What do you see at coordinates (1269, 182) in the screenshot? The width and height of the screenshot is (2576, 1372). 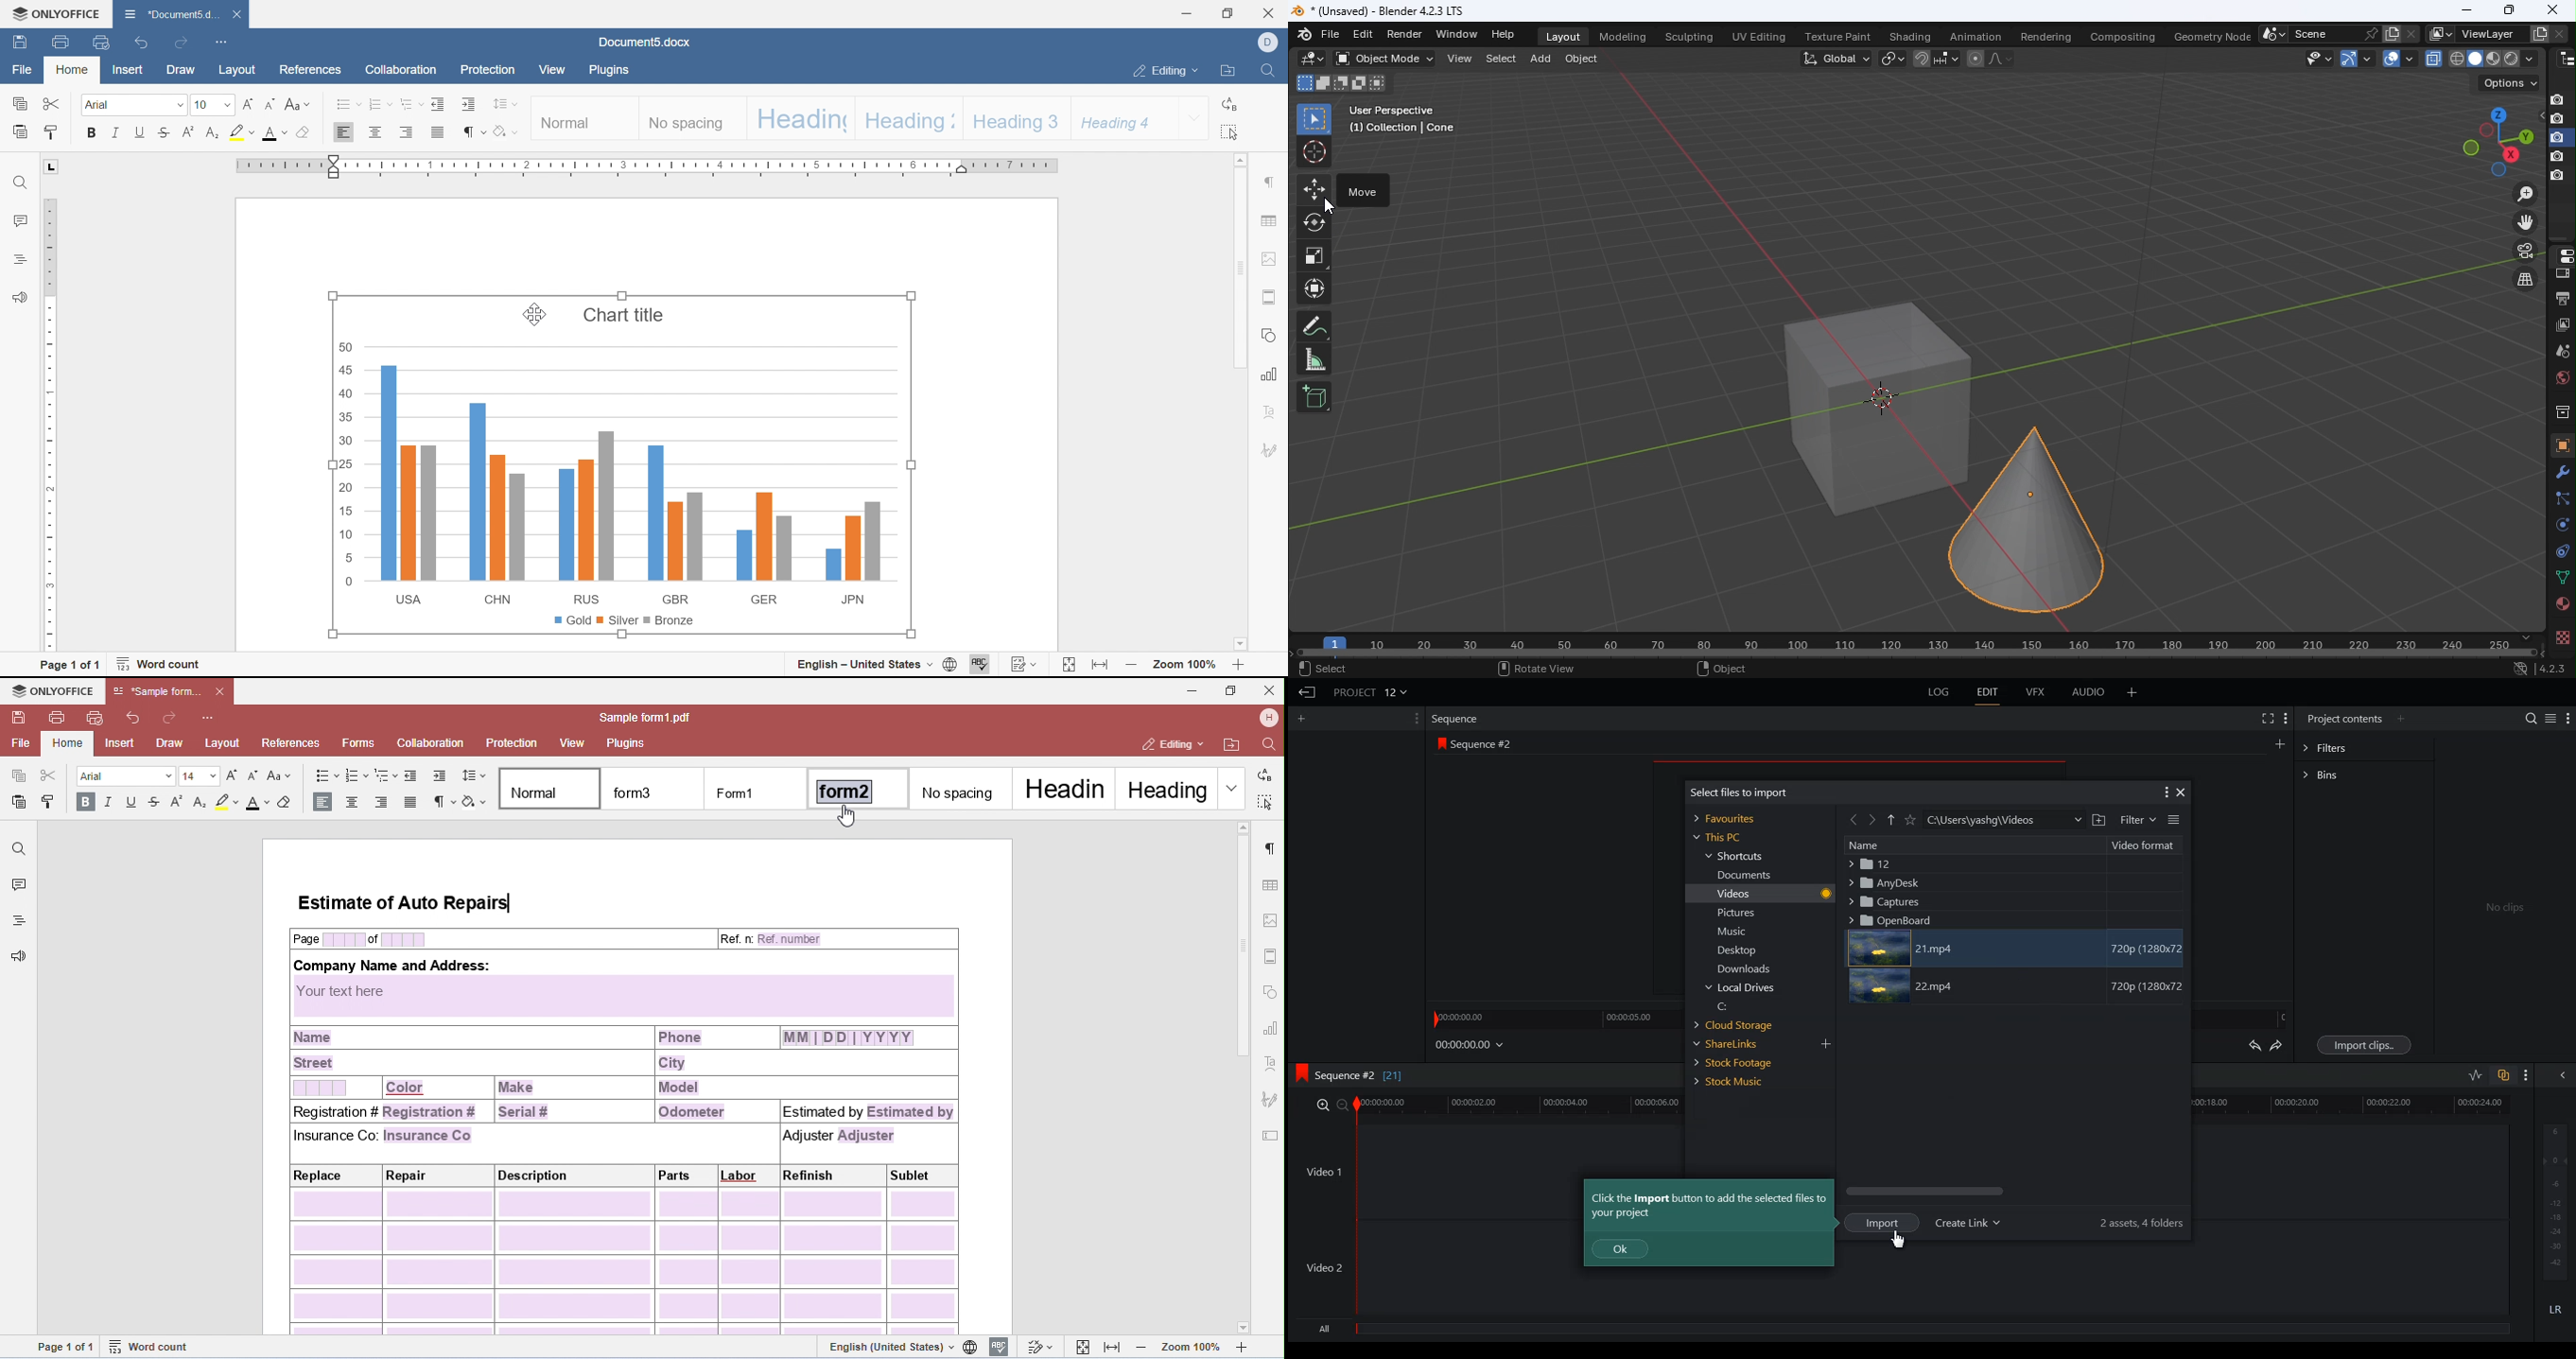 I see `paragraph settings` at bounding box center [1269, 182].